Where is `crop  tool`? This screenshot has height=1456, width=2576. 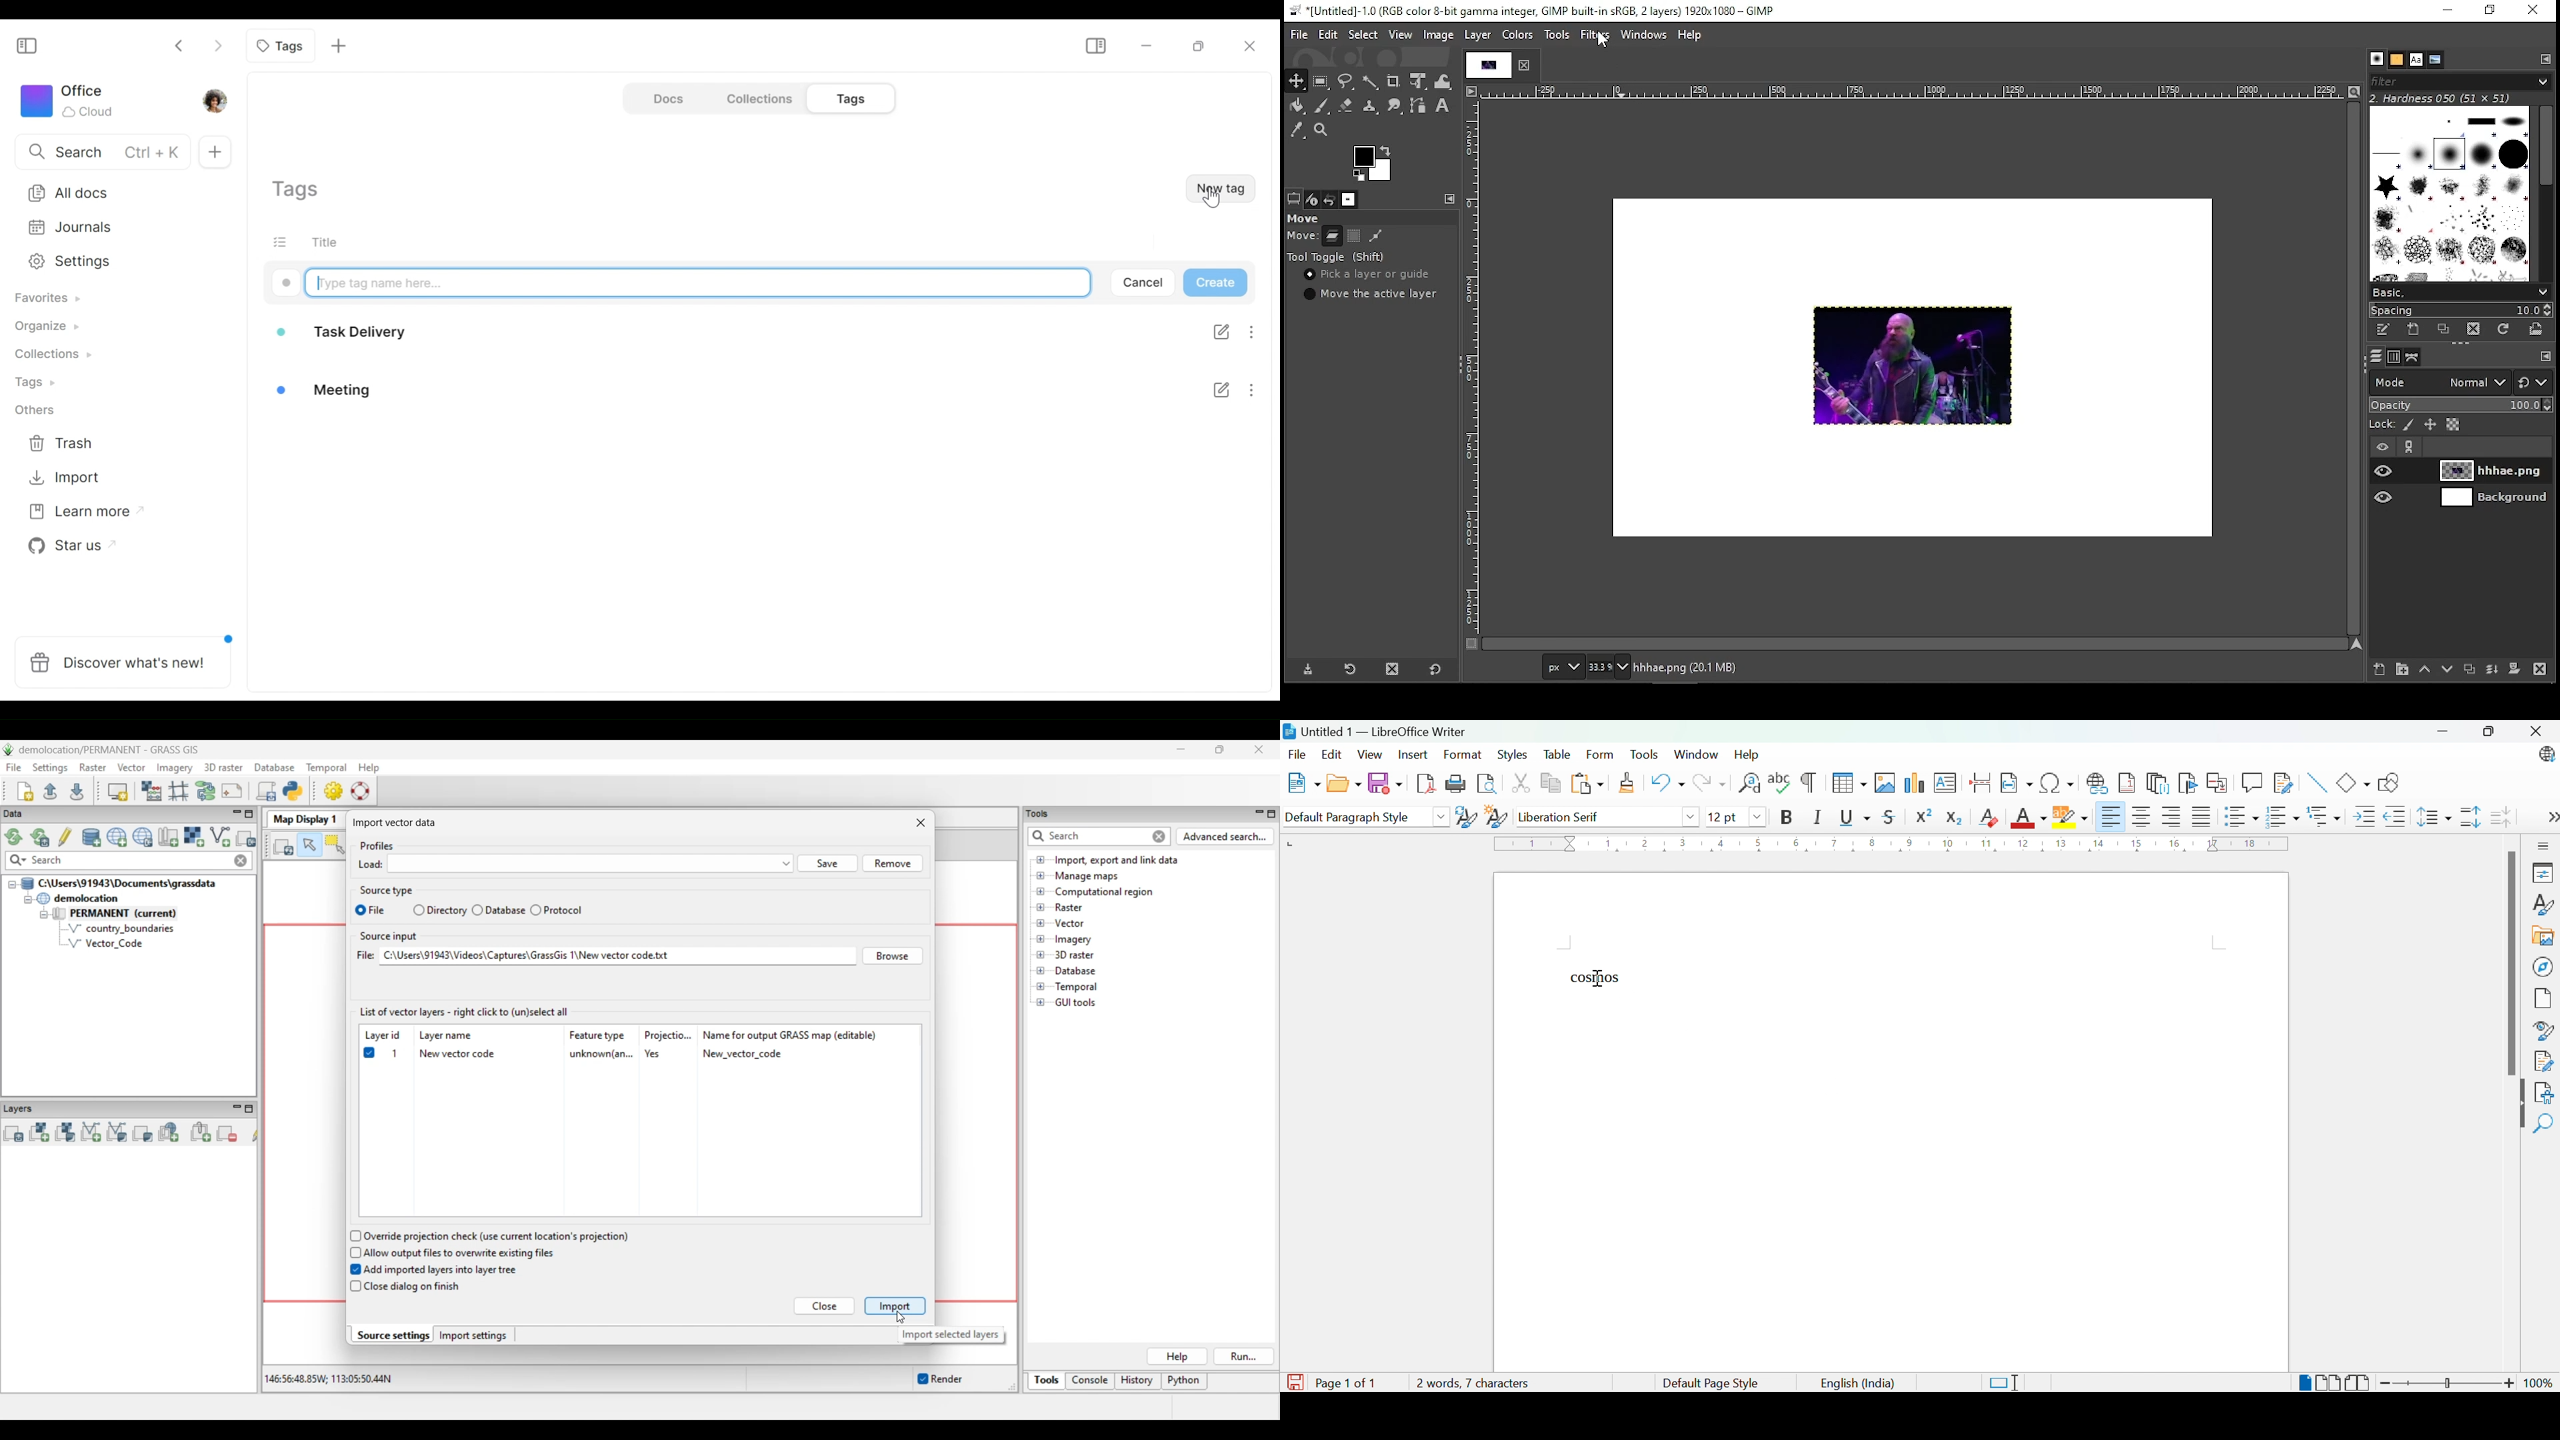
crop  tool is located at coordinates (1394, 82).